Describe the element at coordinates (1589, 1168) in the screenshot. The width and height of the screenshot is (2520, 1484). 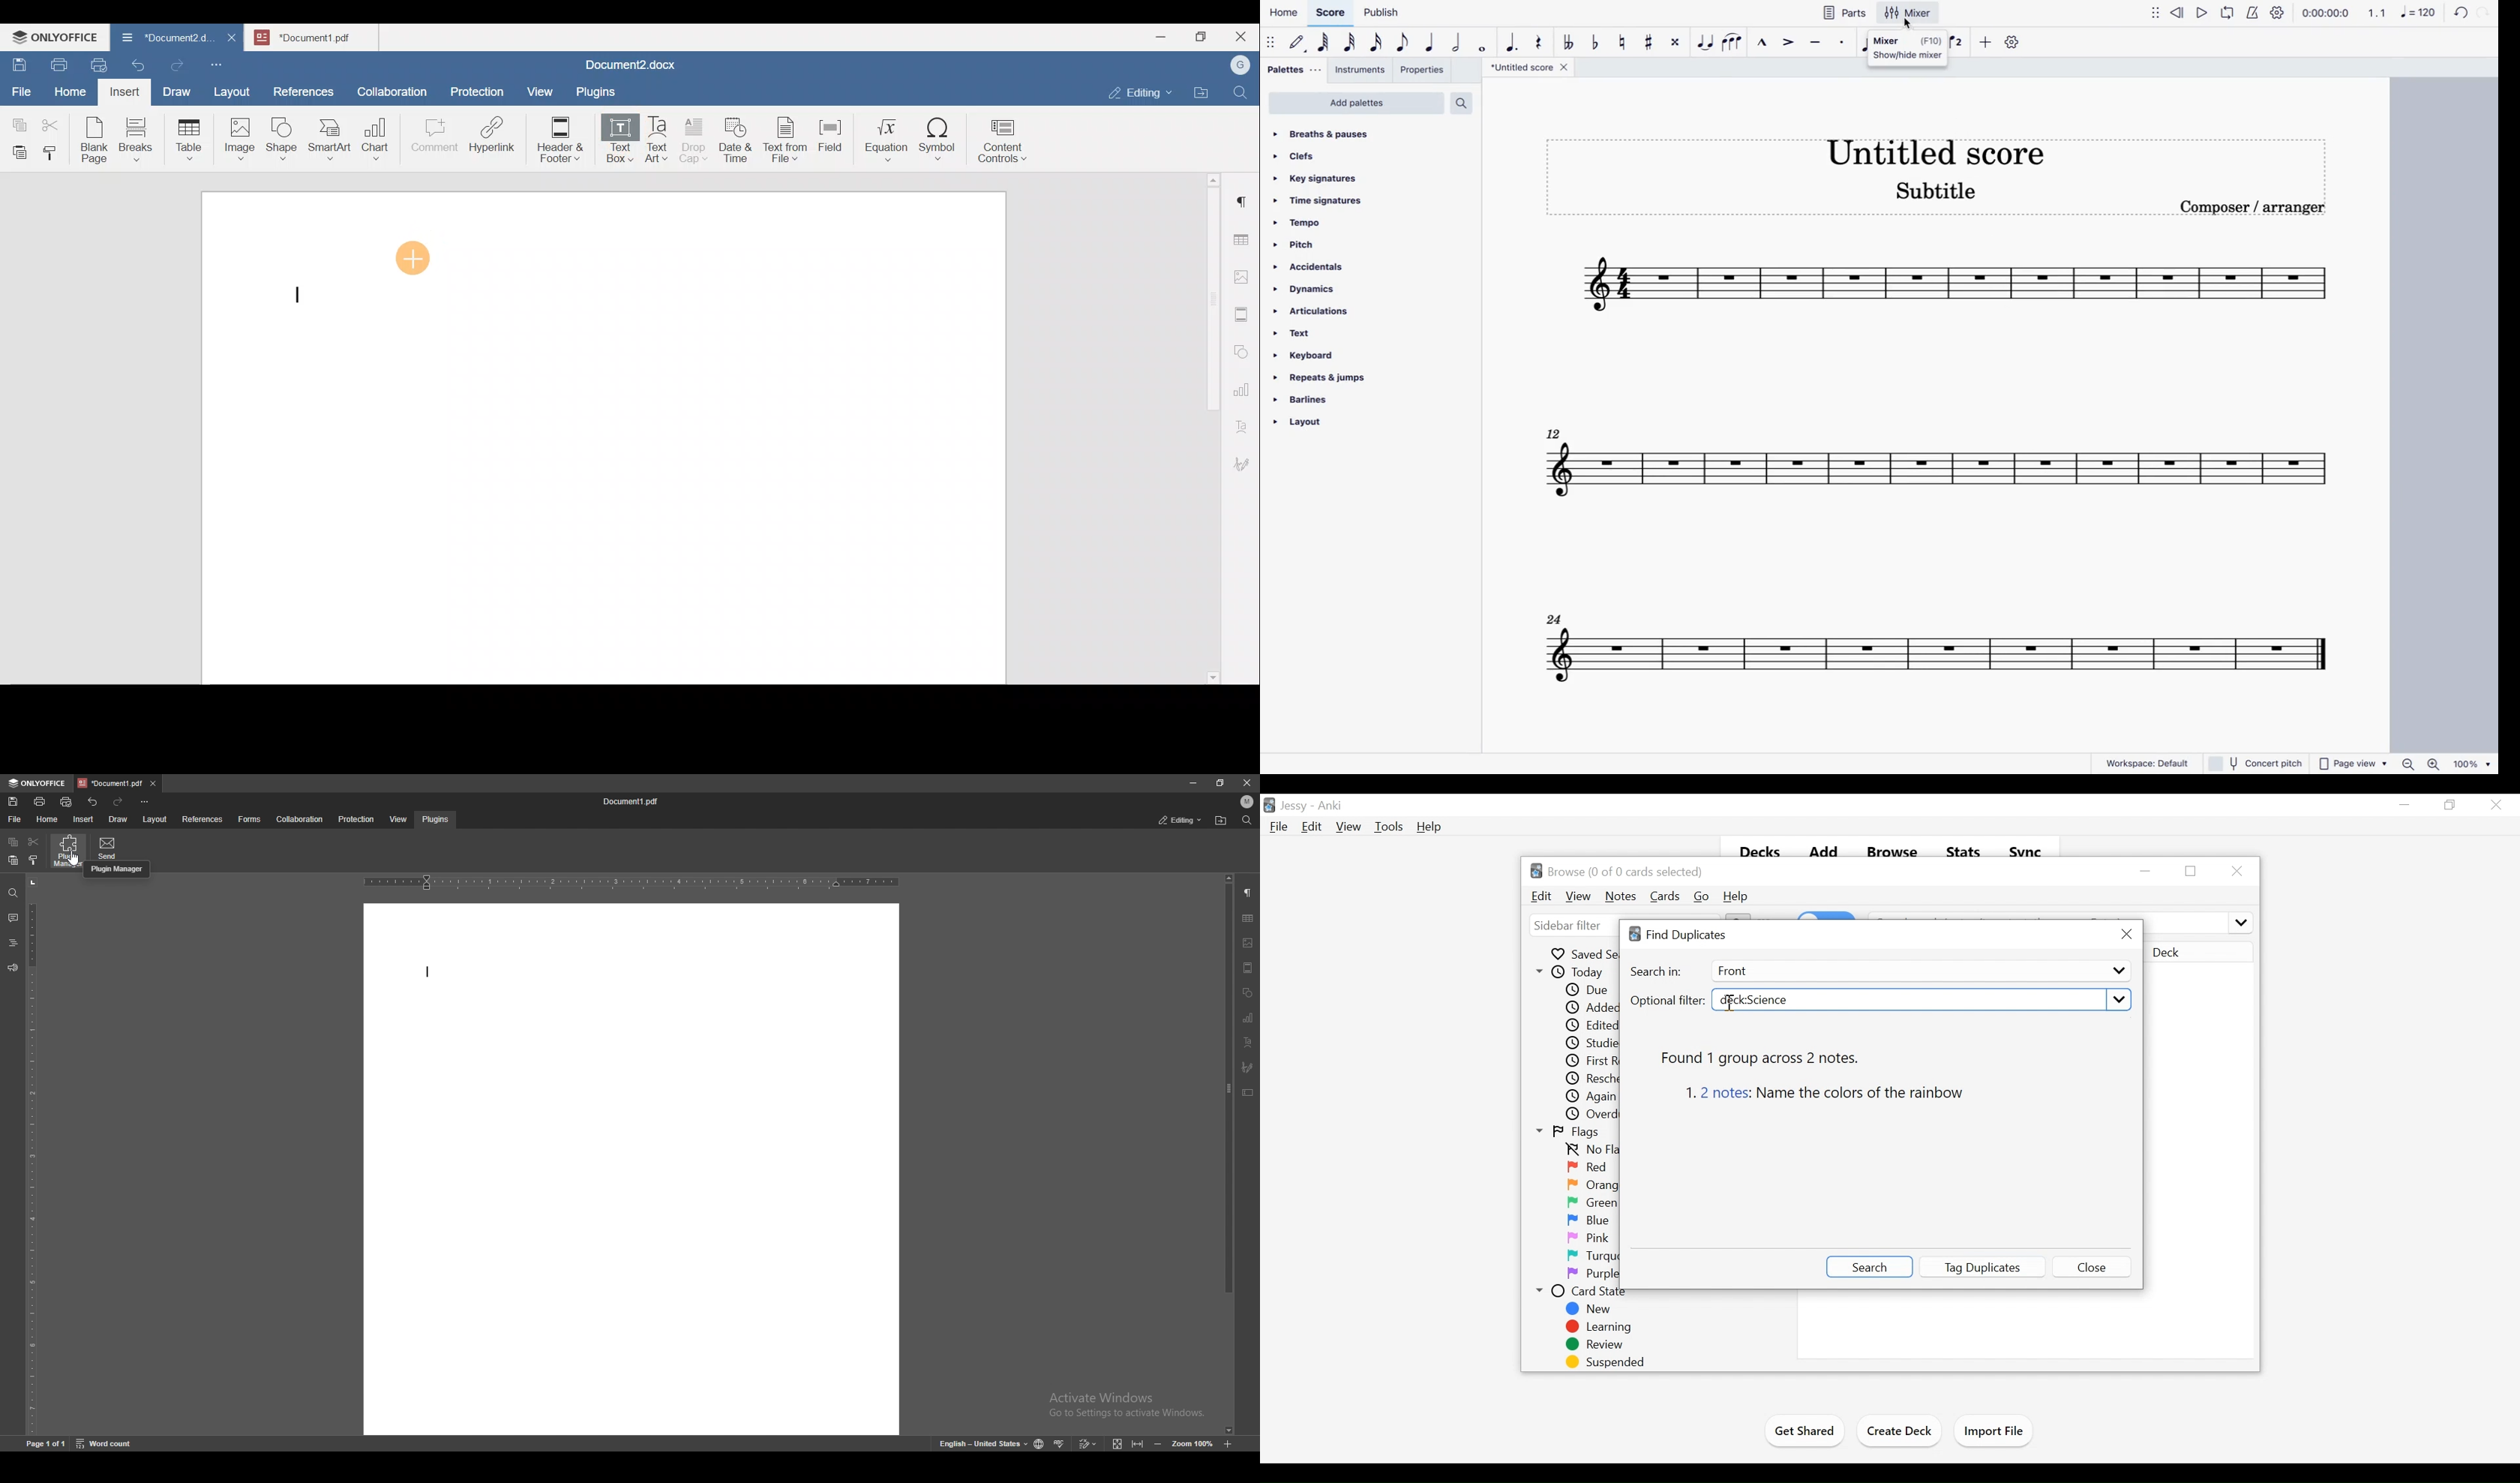
I see `Red` at that location.